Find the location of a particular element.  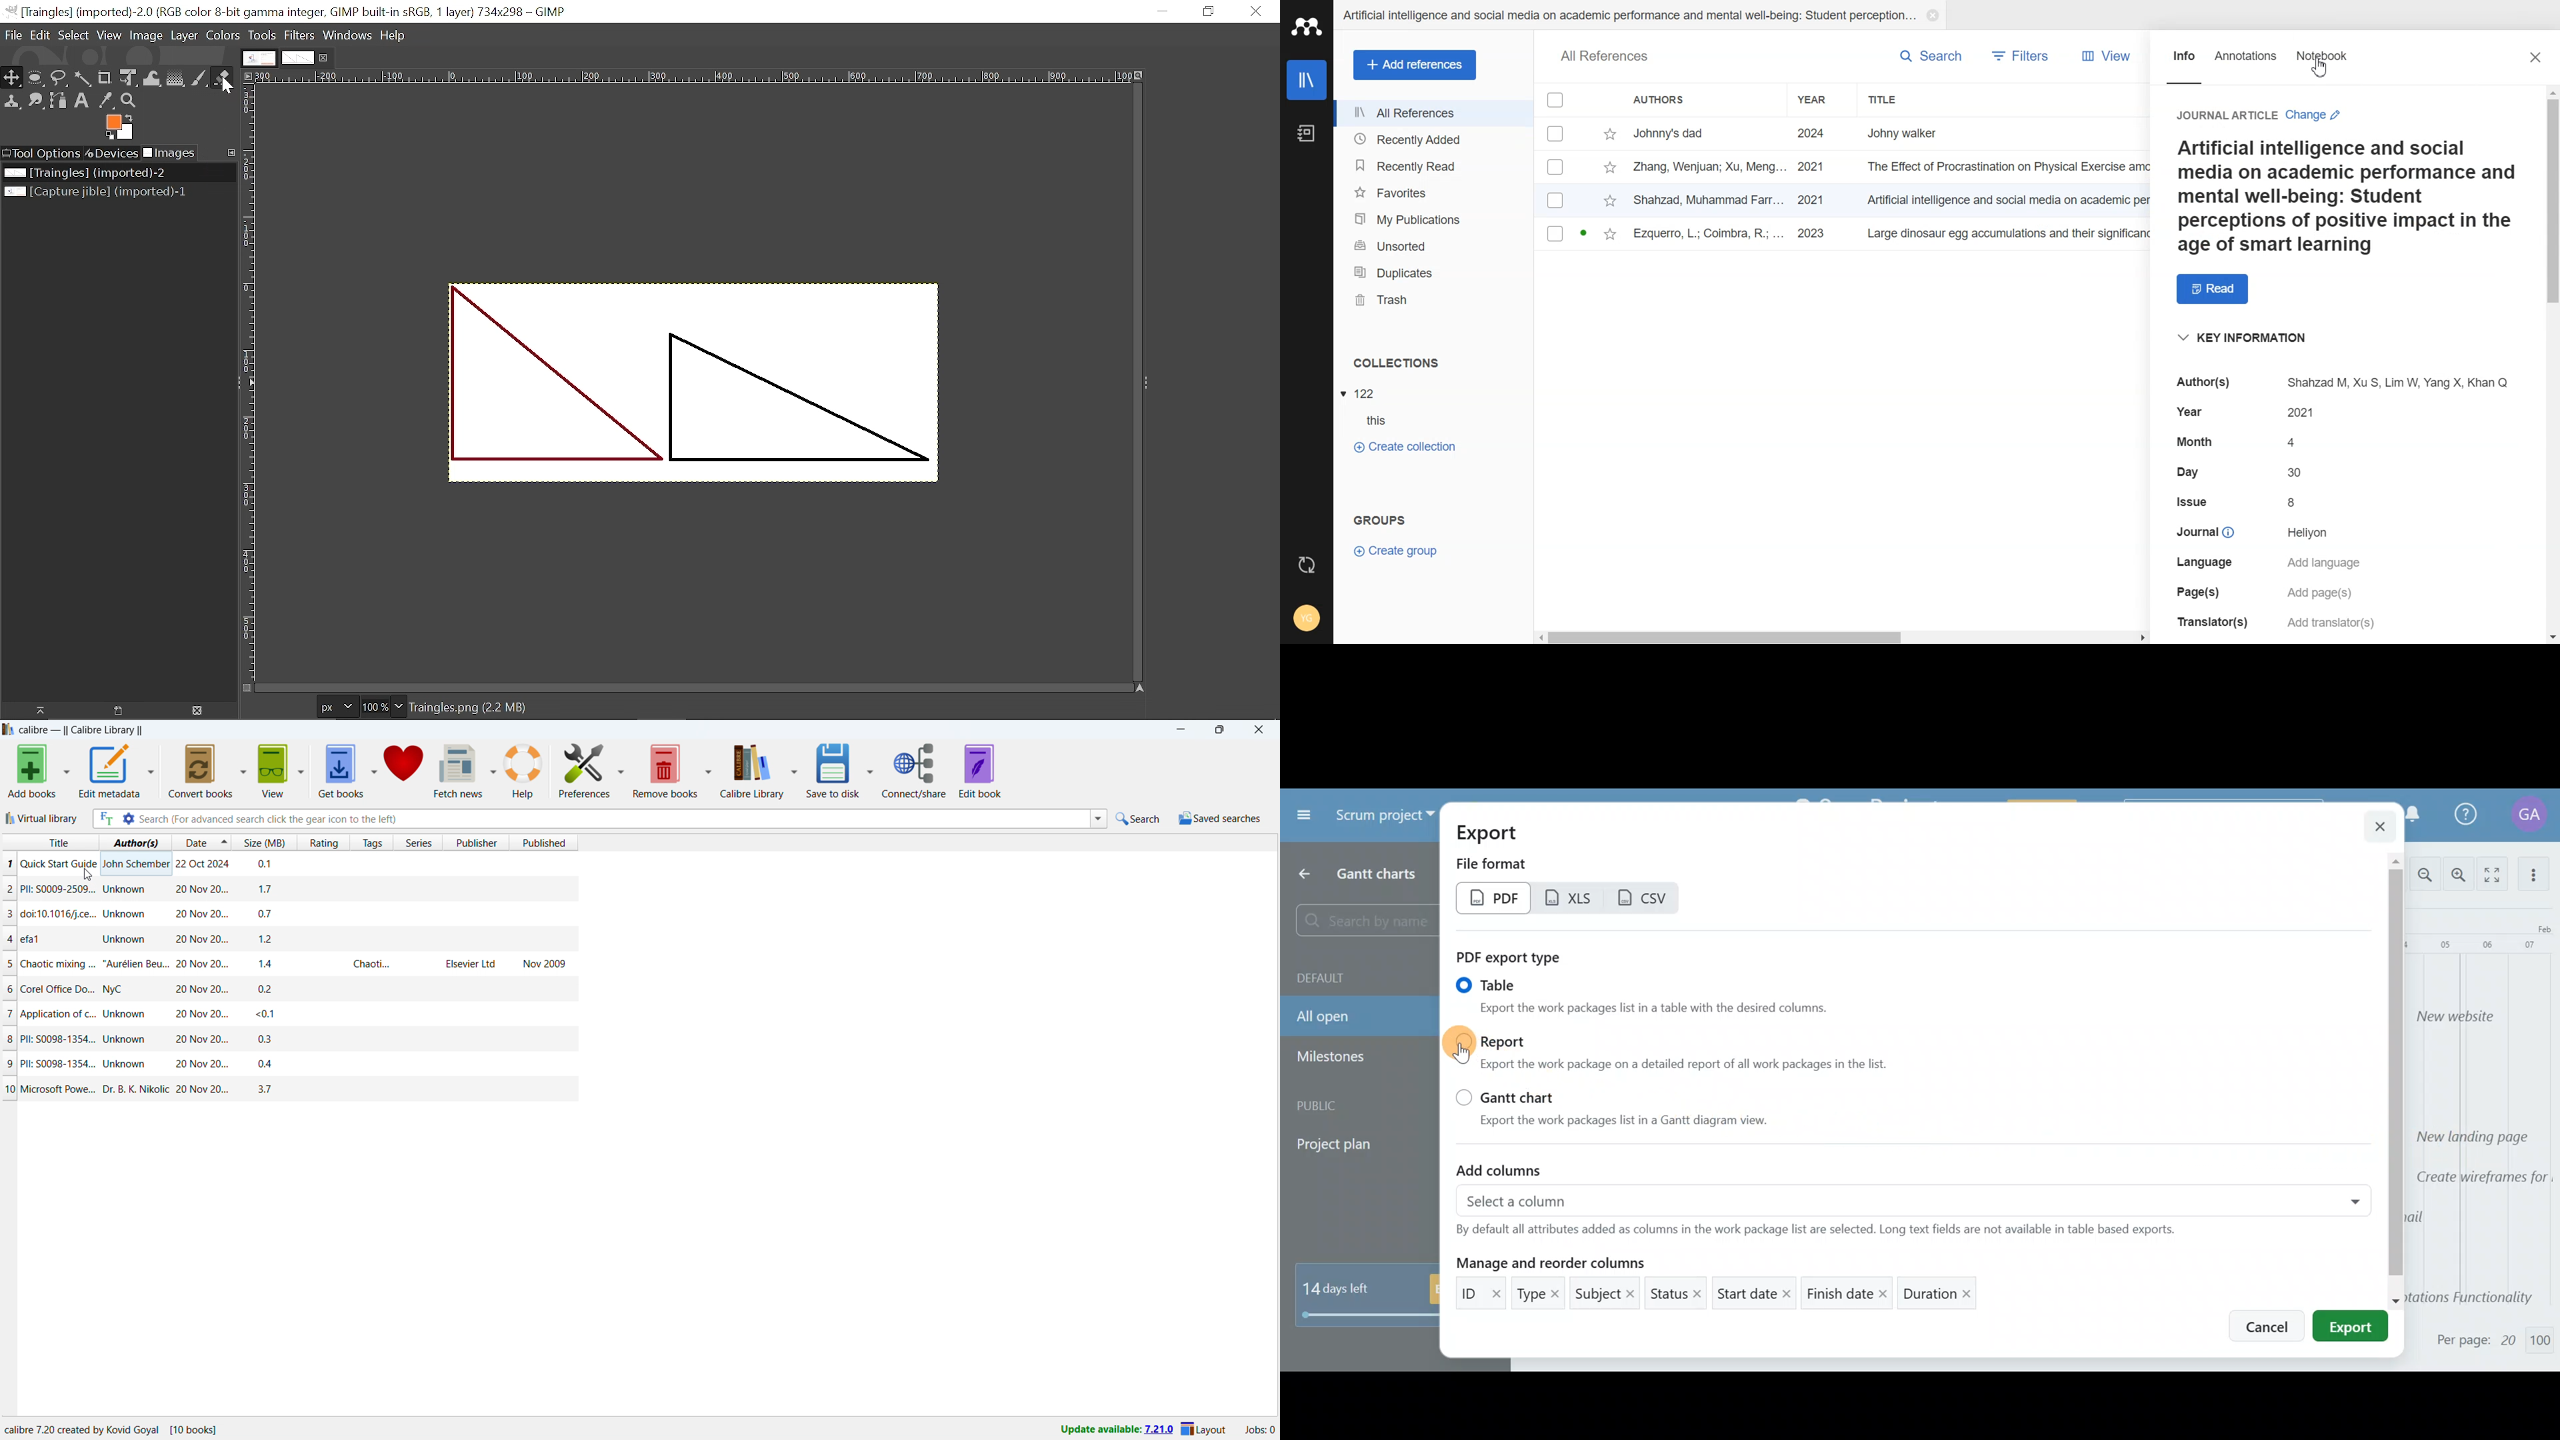

one book entry is located at coordinates (290, 939).